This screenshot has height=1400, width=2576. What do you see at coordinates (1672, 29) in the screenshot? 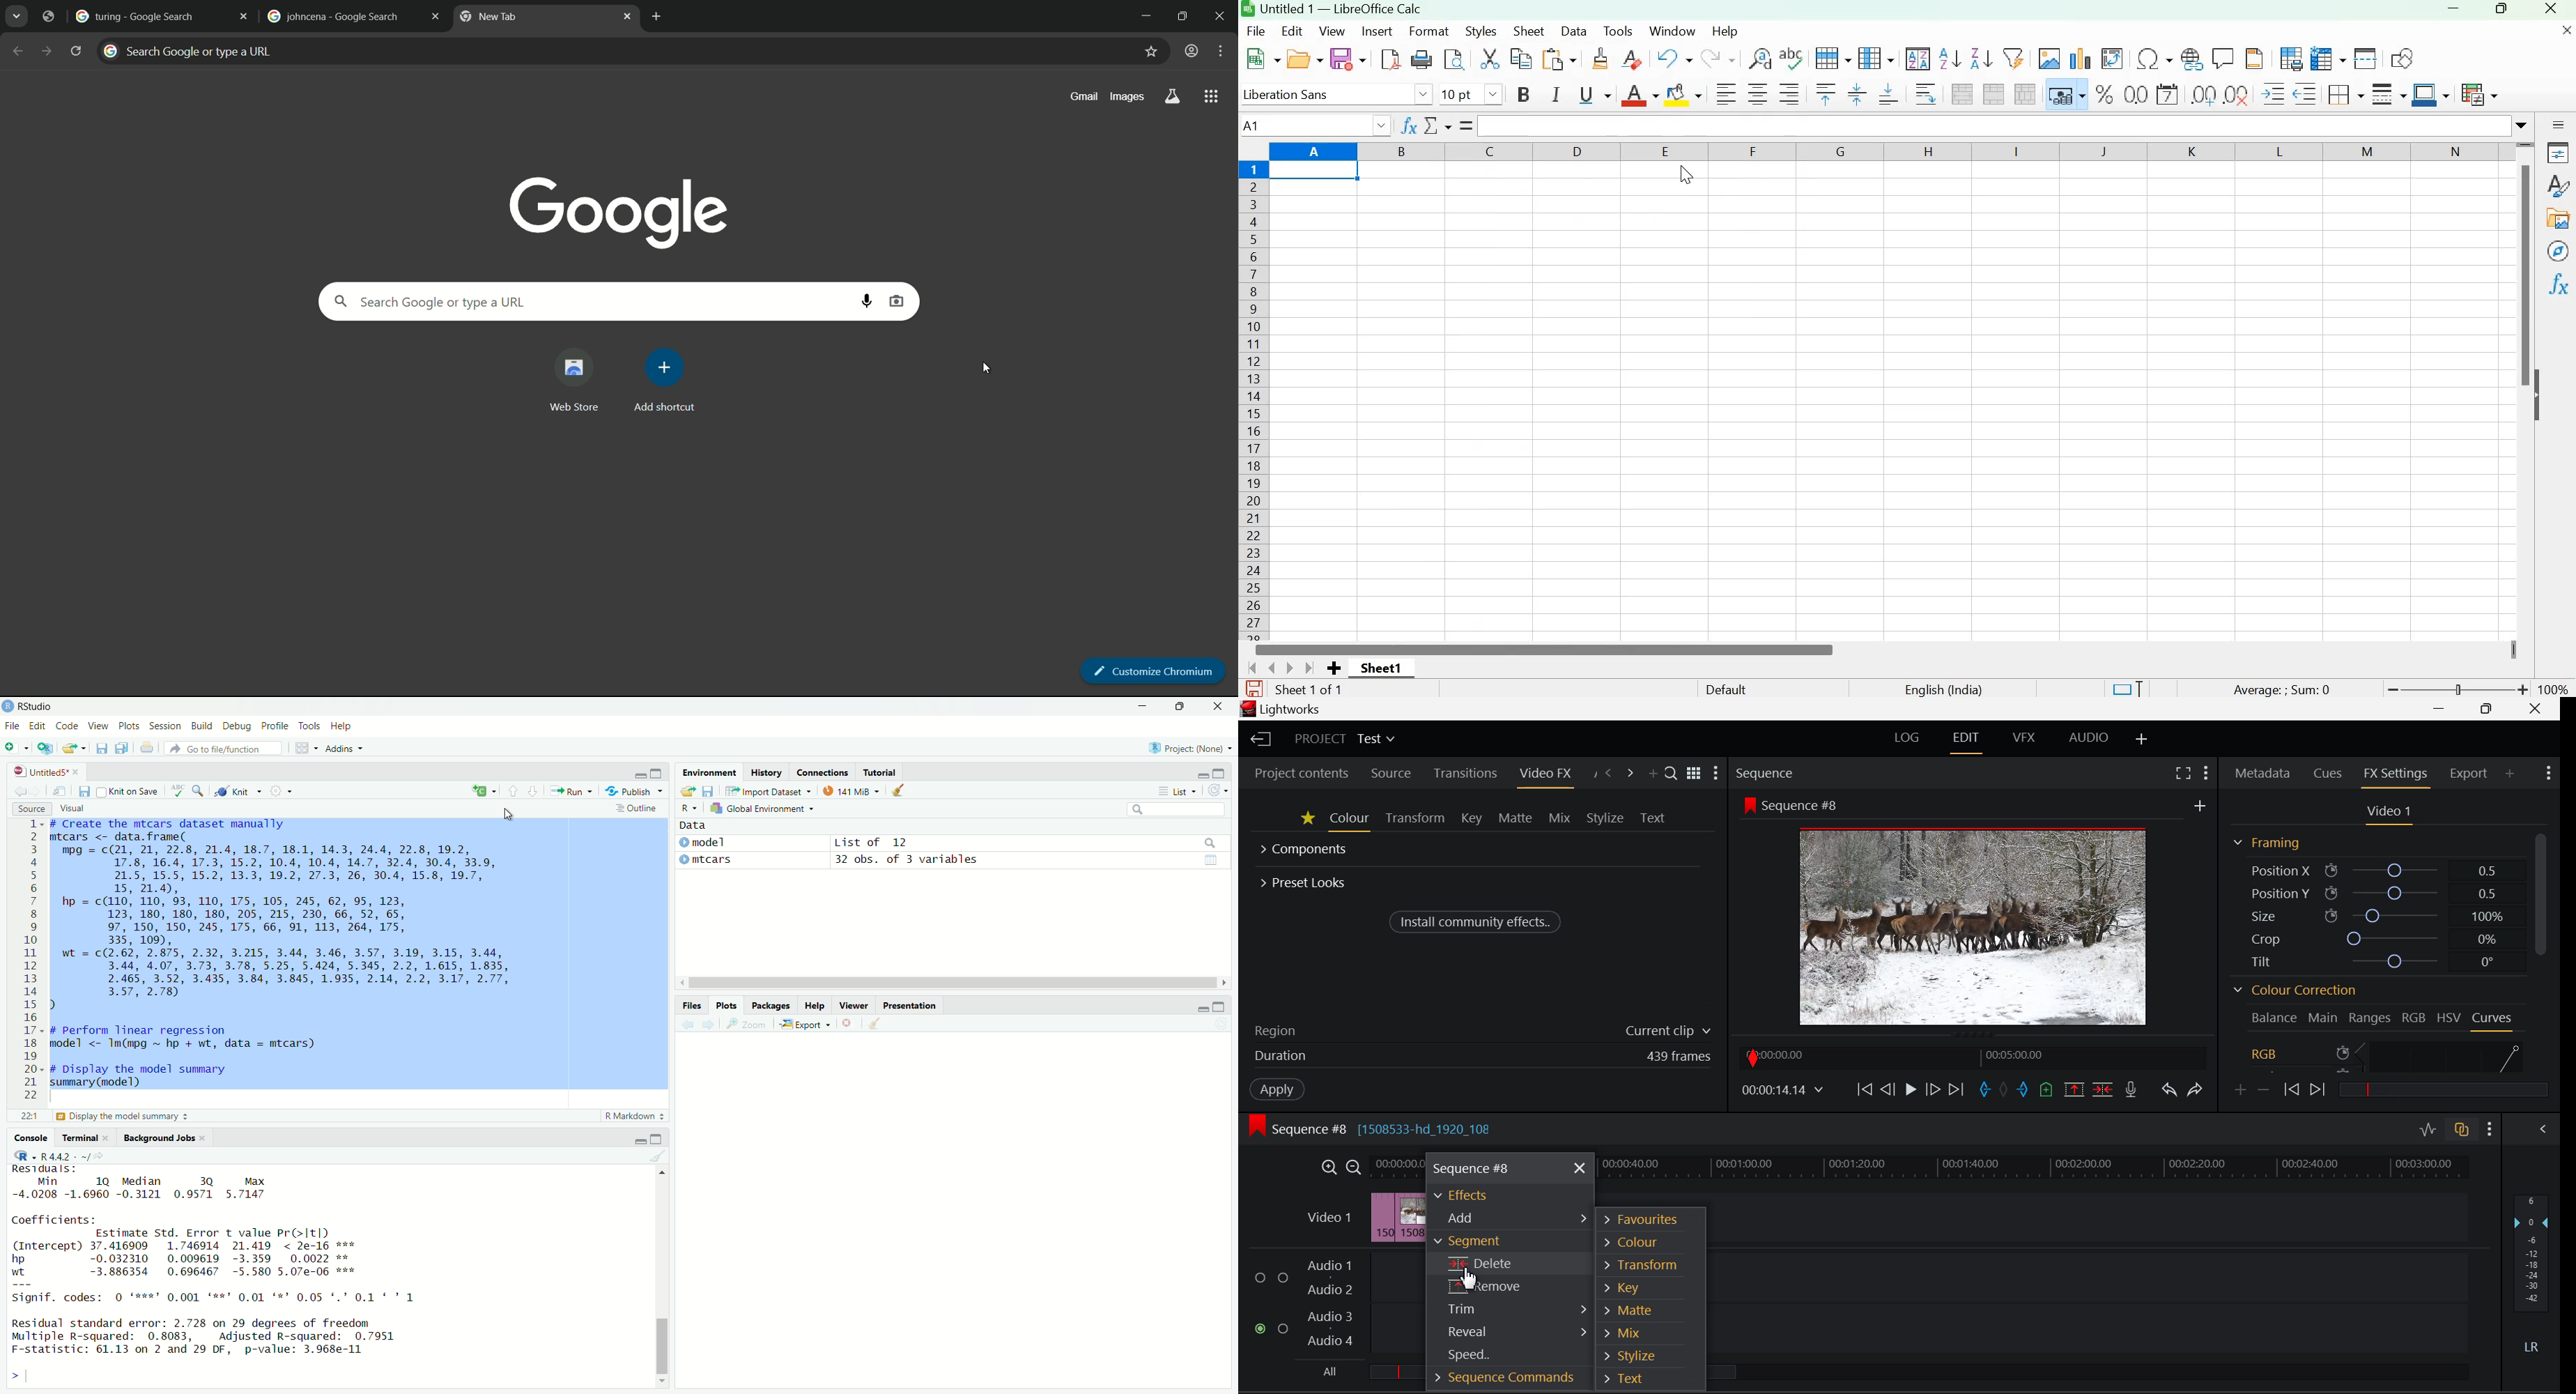
I see `Window` at bounding box center [1672, 29].